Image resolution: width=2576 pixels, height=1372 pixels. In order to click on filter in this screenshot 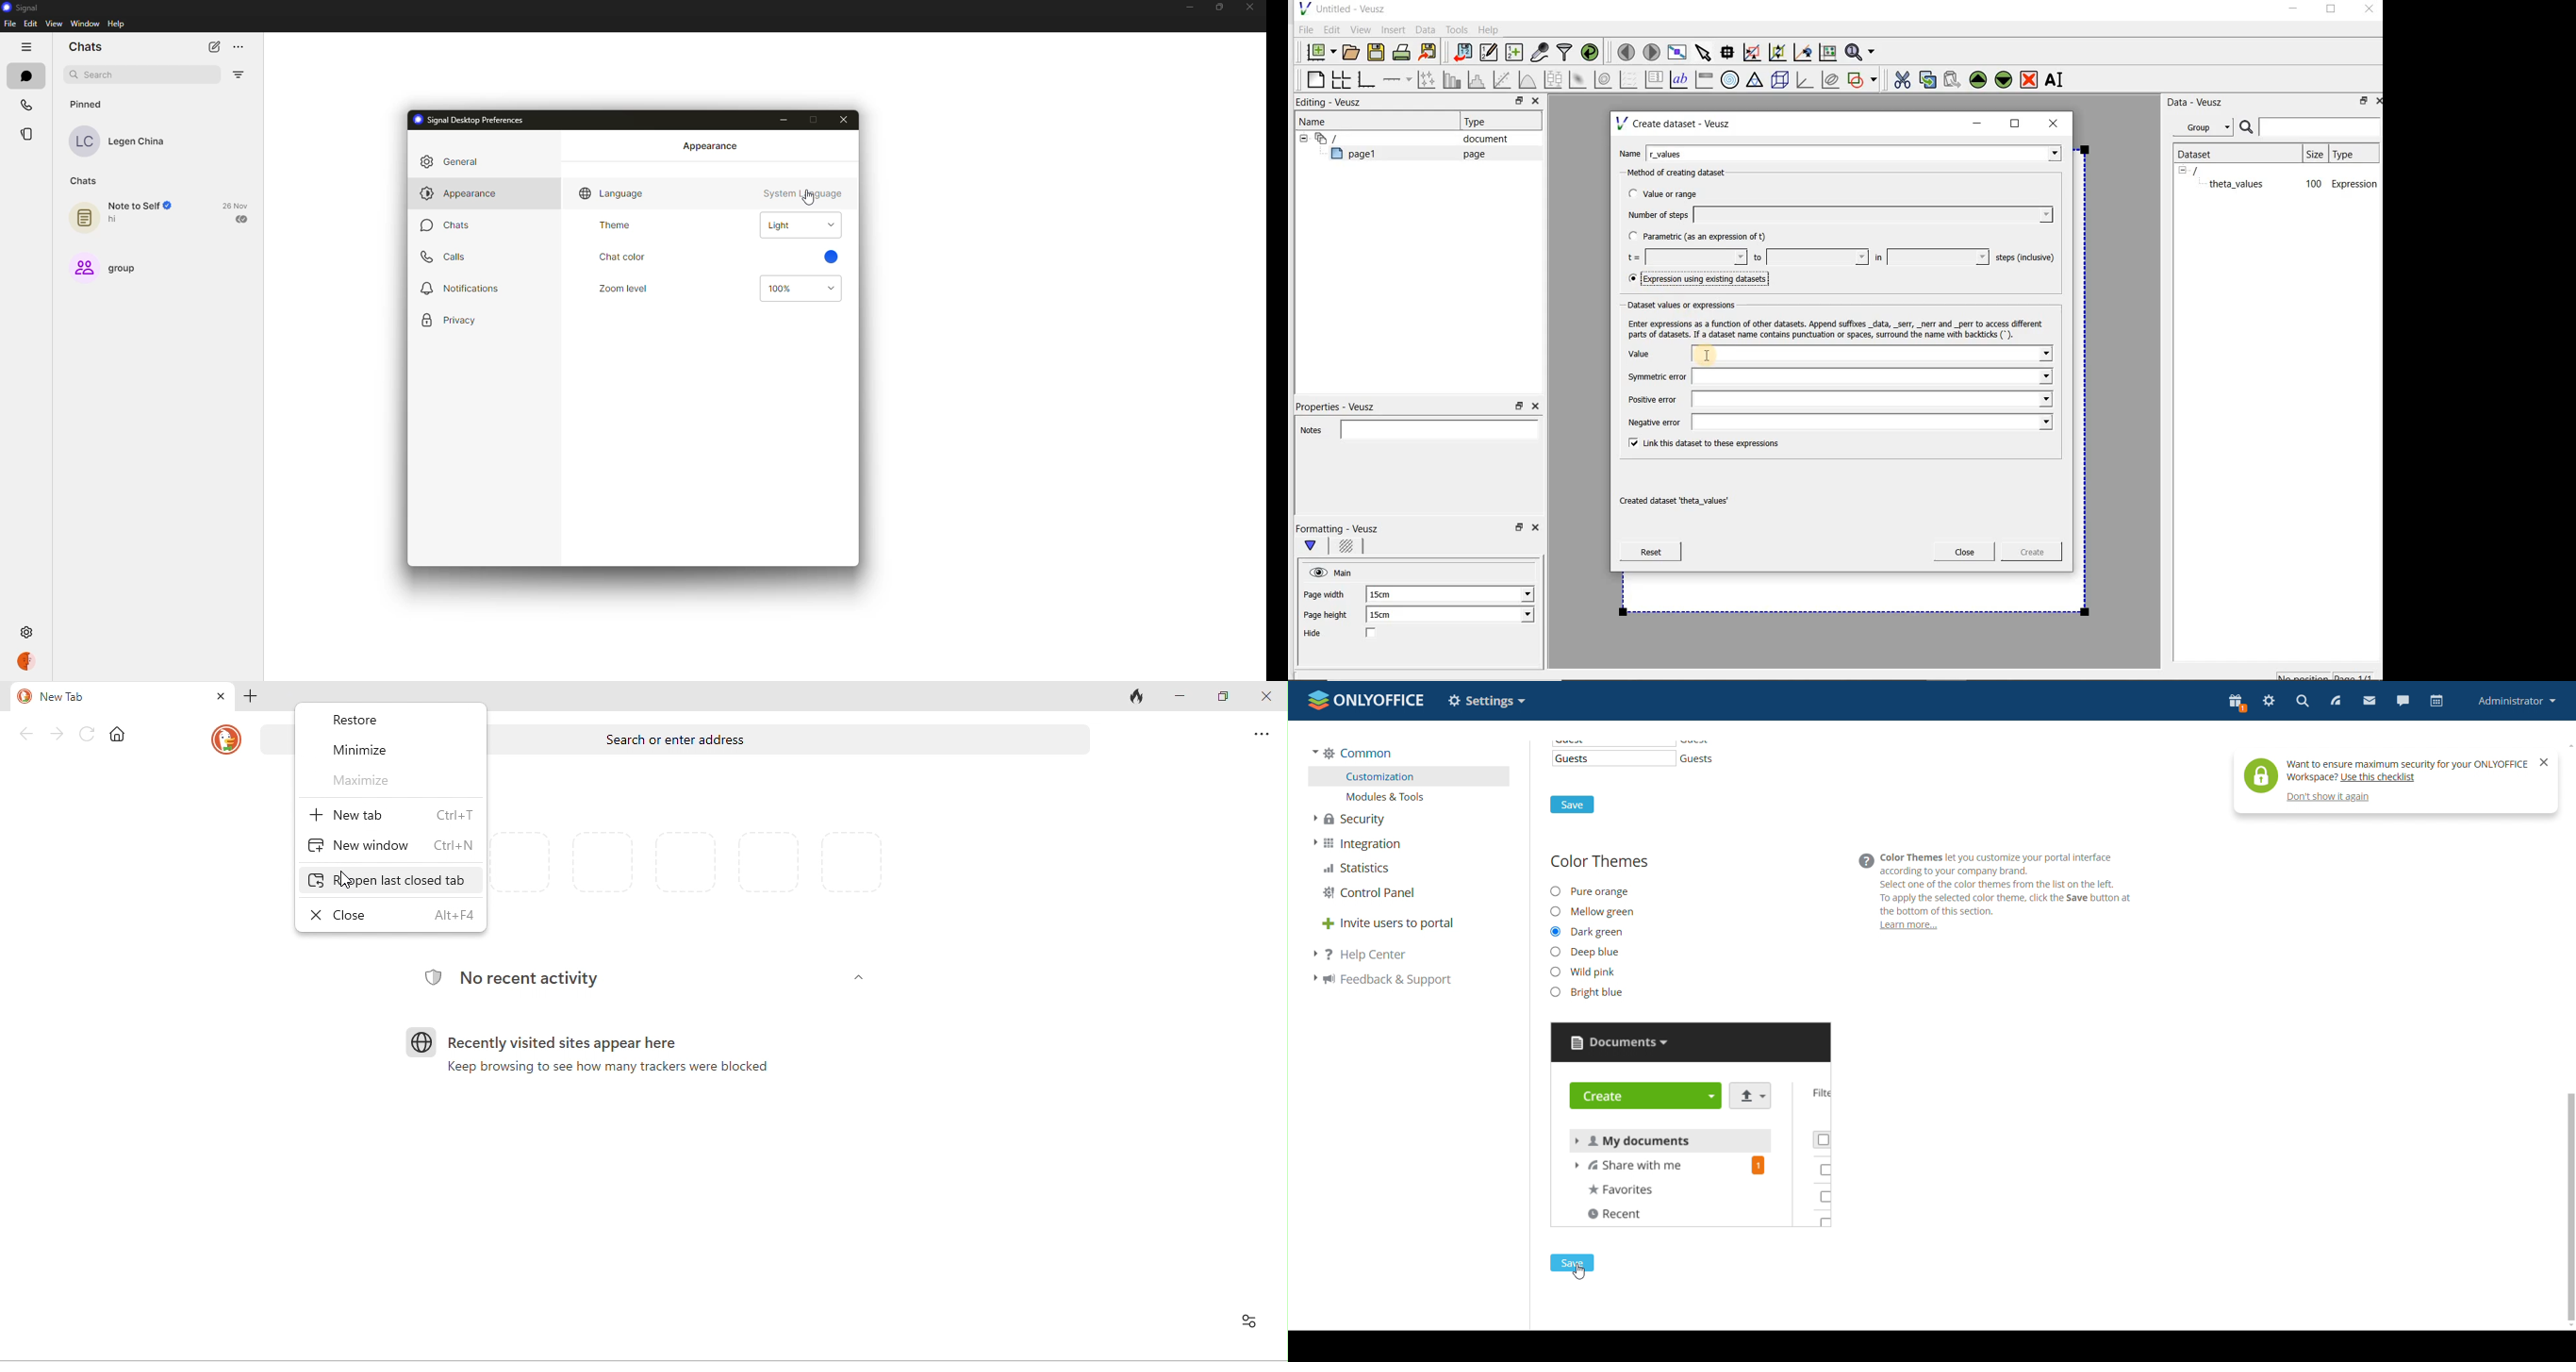, I will do `click(239, 74)`.